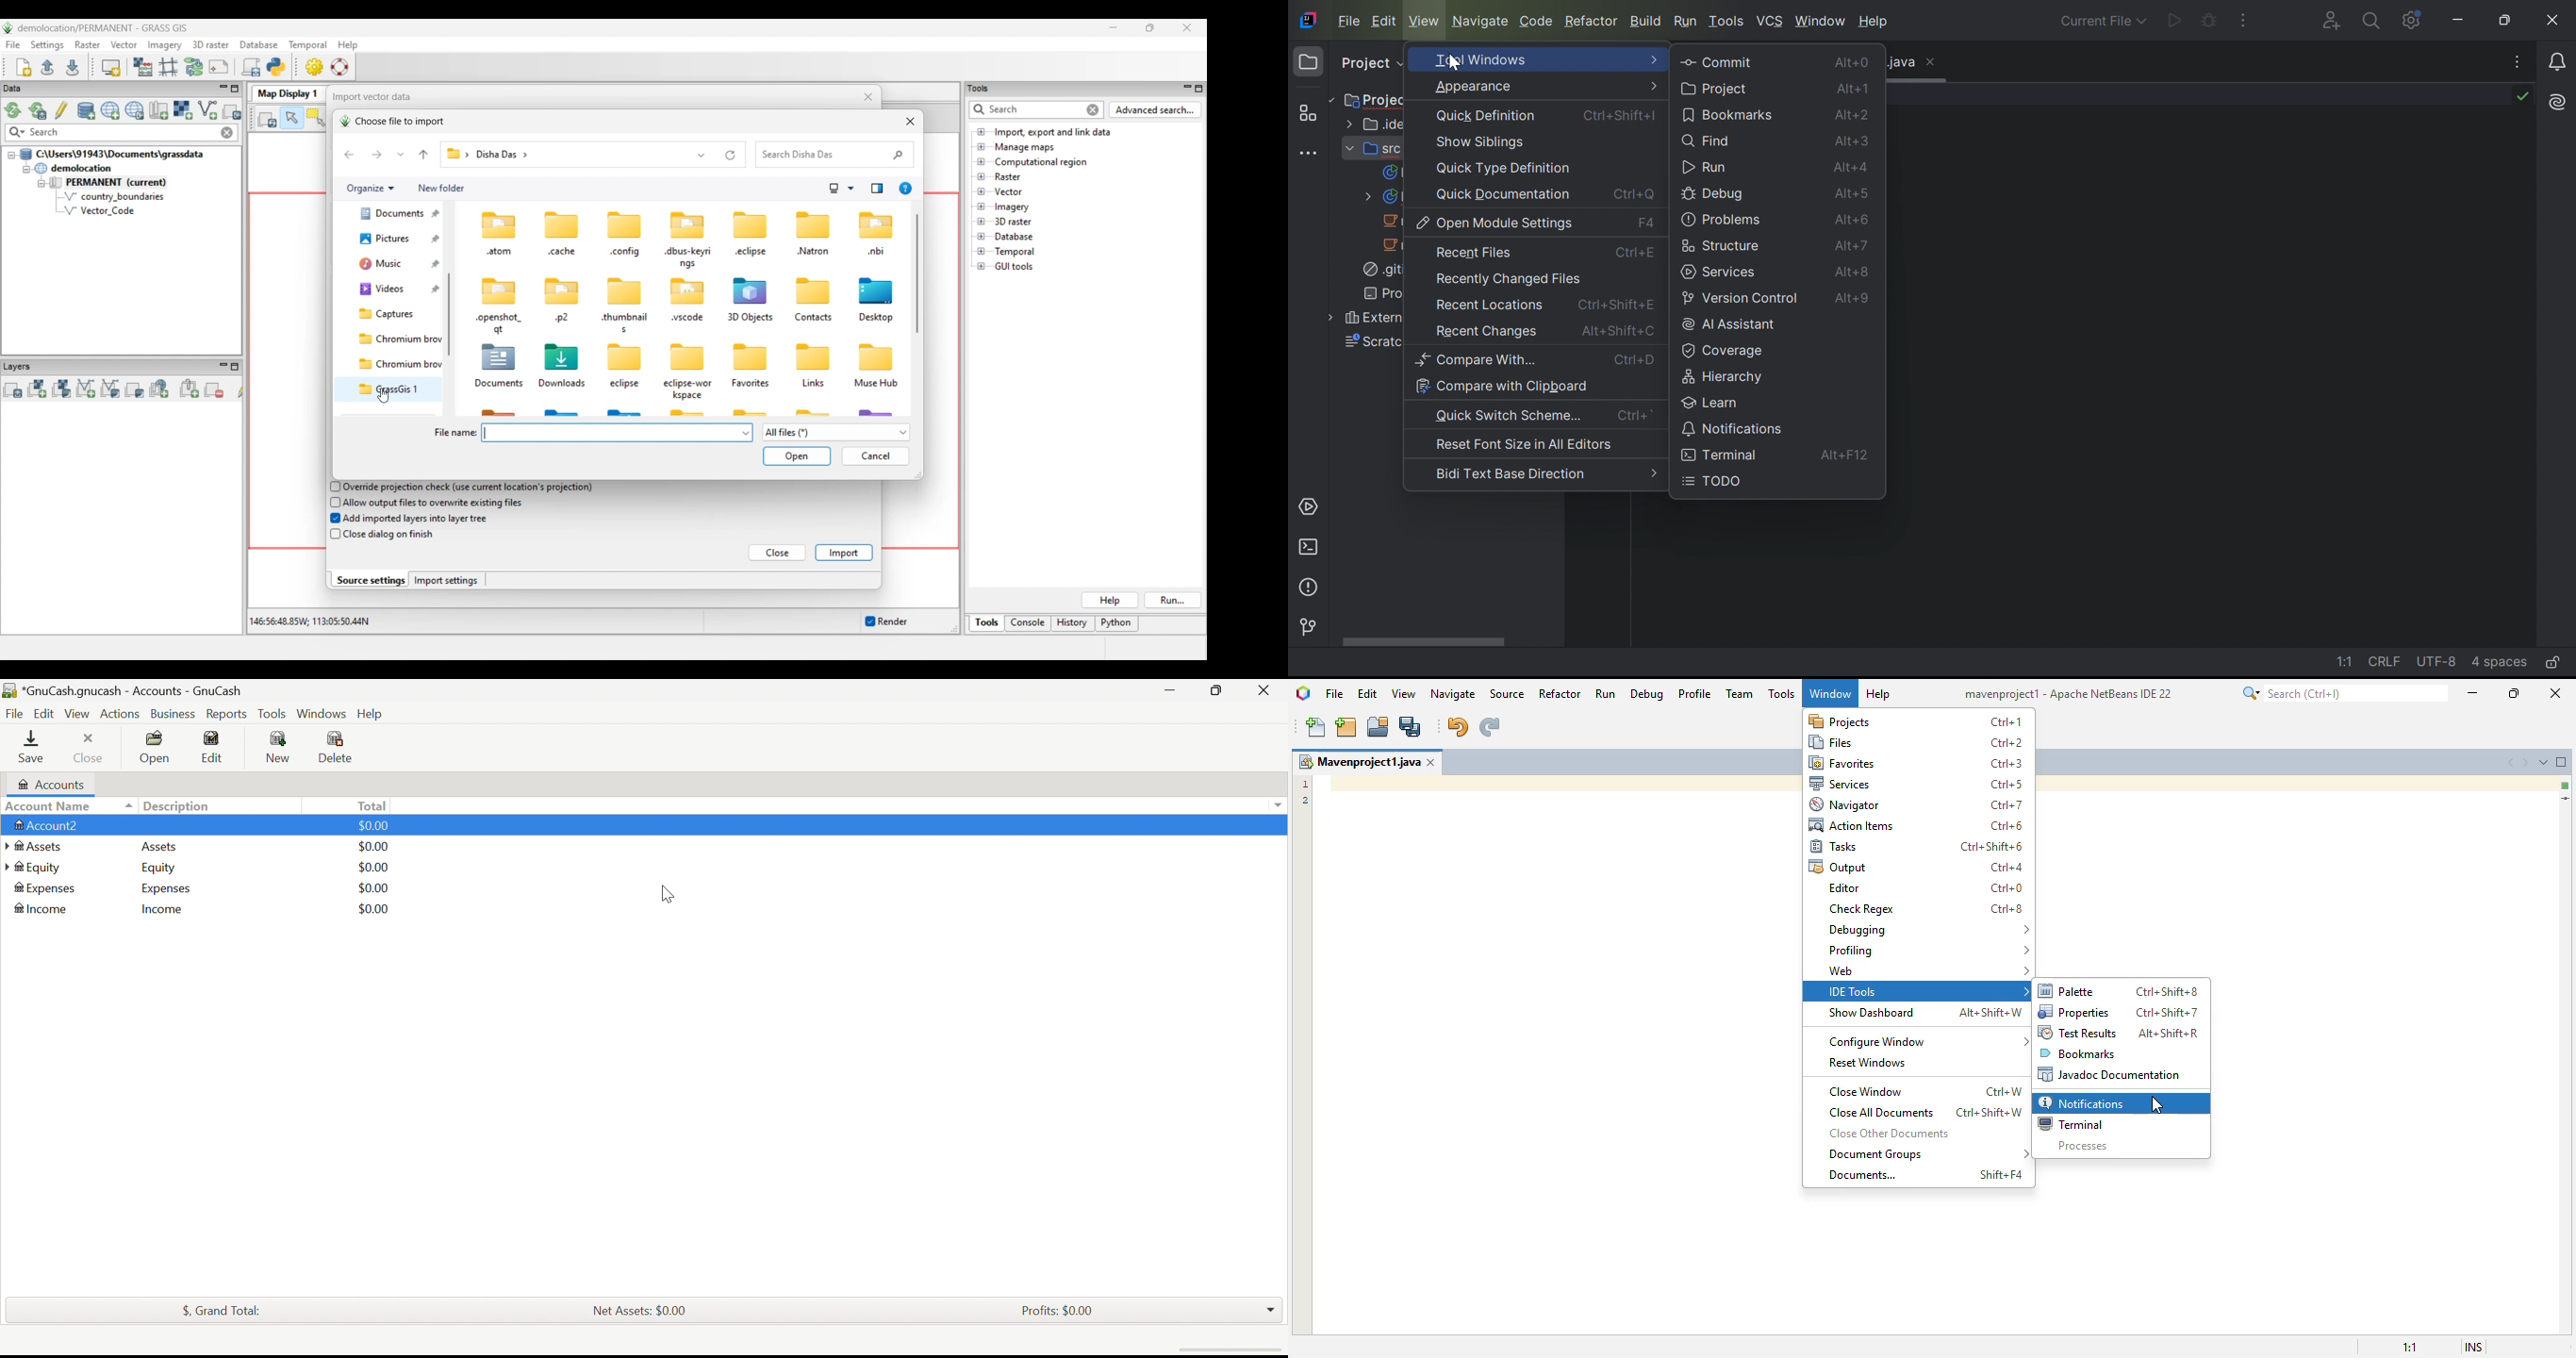 The height and width of the screenshot is (1372, 2576). Describe the element at coordinates (2375, 21) in the screenshot. I see `Search everywhere` at that location.